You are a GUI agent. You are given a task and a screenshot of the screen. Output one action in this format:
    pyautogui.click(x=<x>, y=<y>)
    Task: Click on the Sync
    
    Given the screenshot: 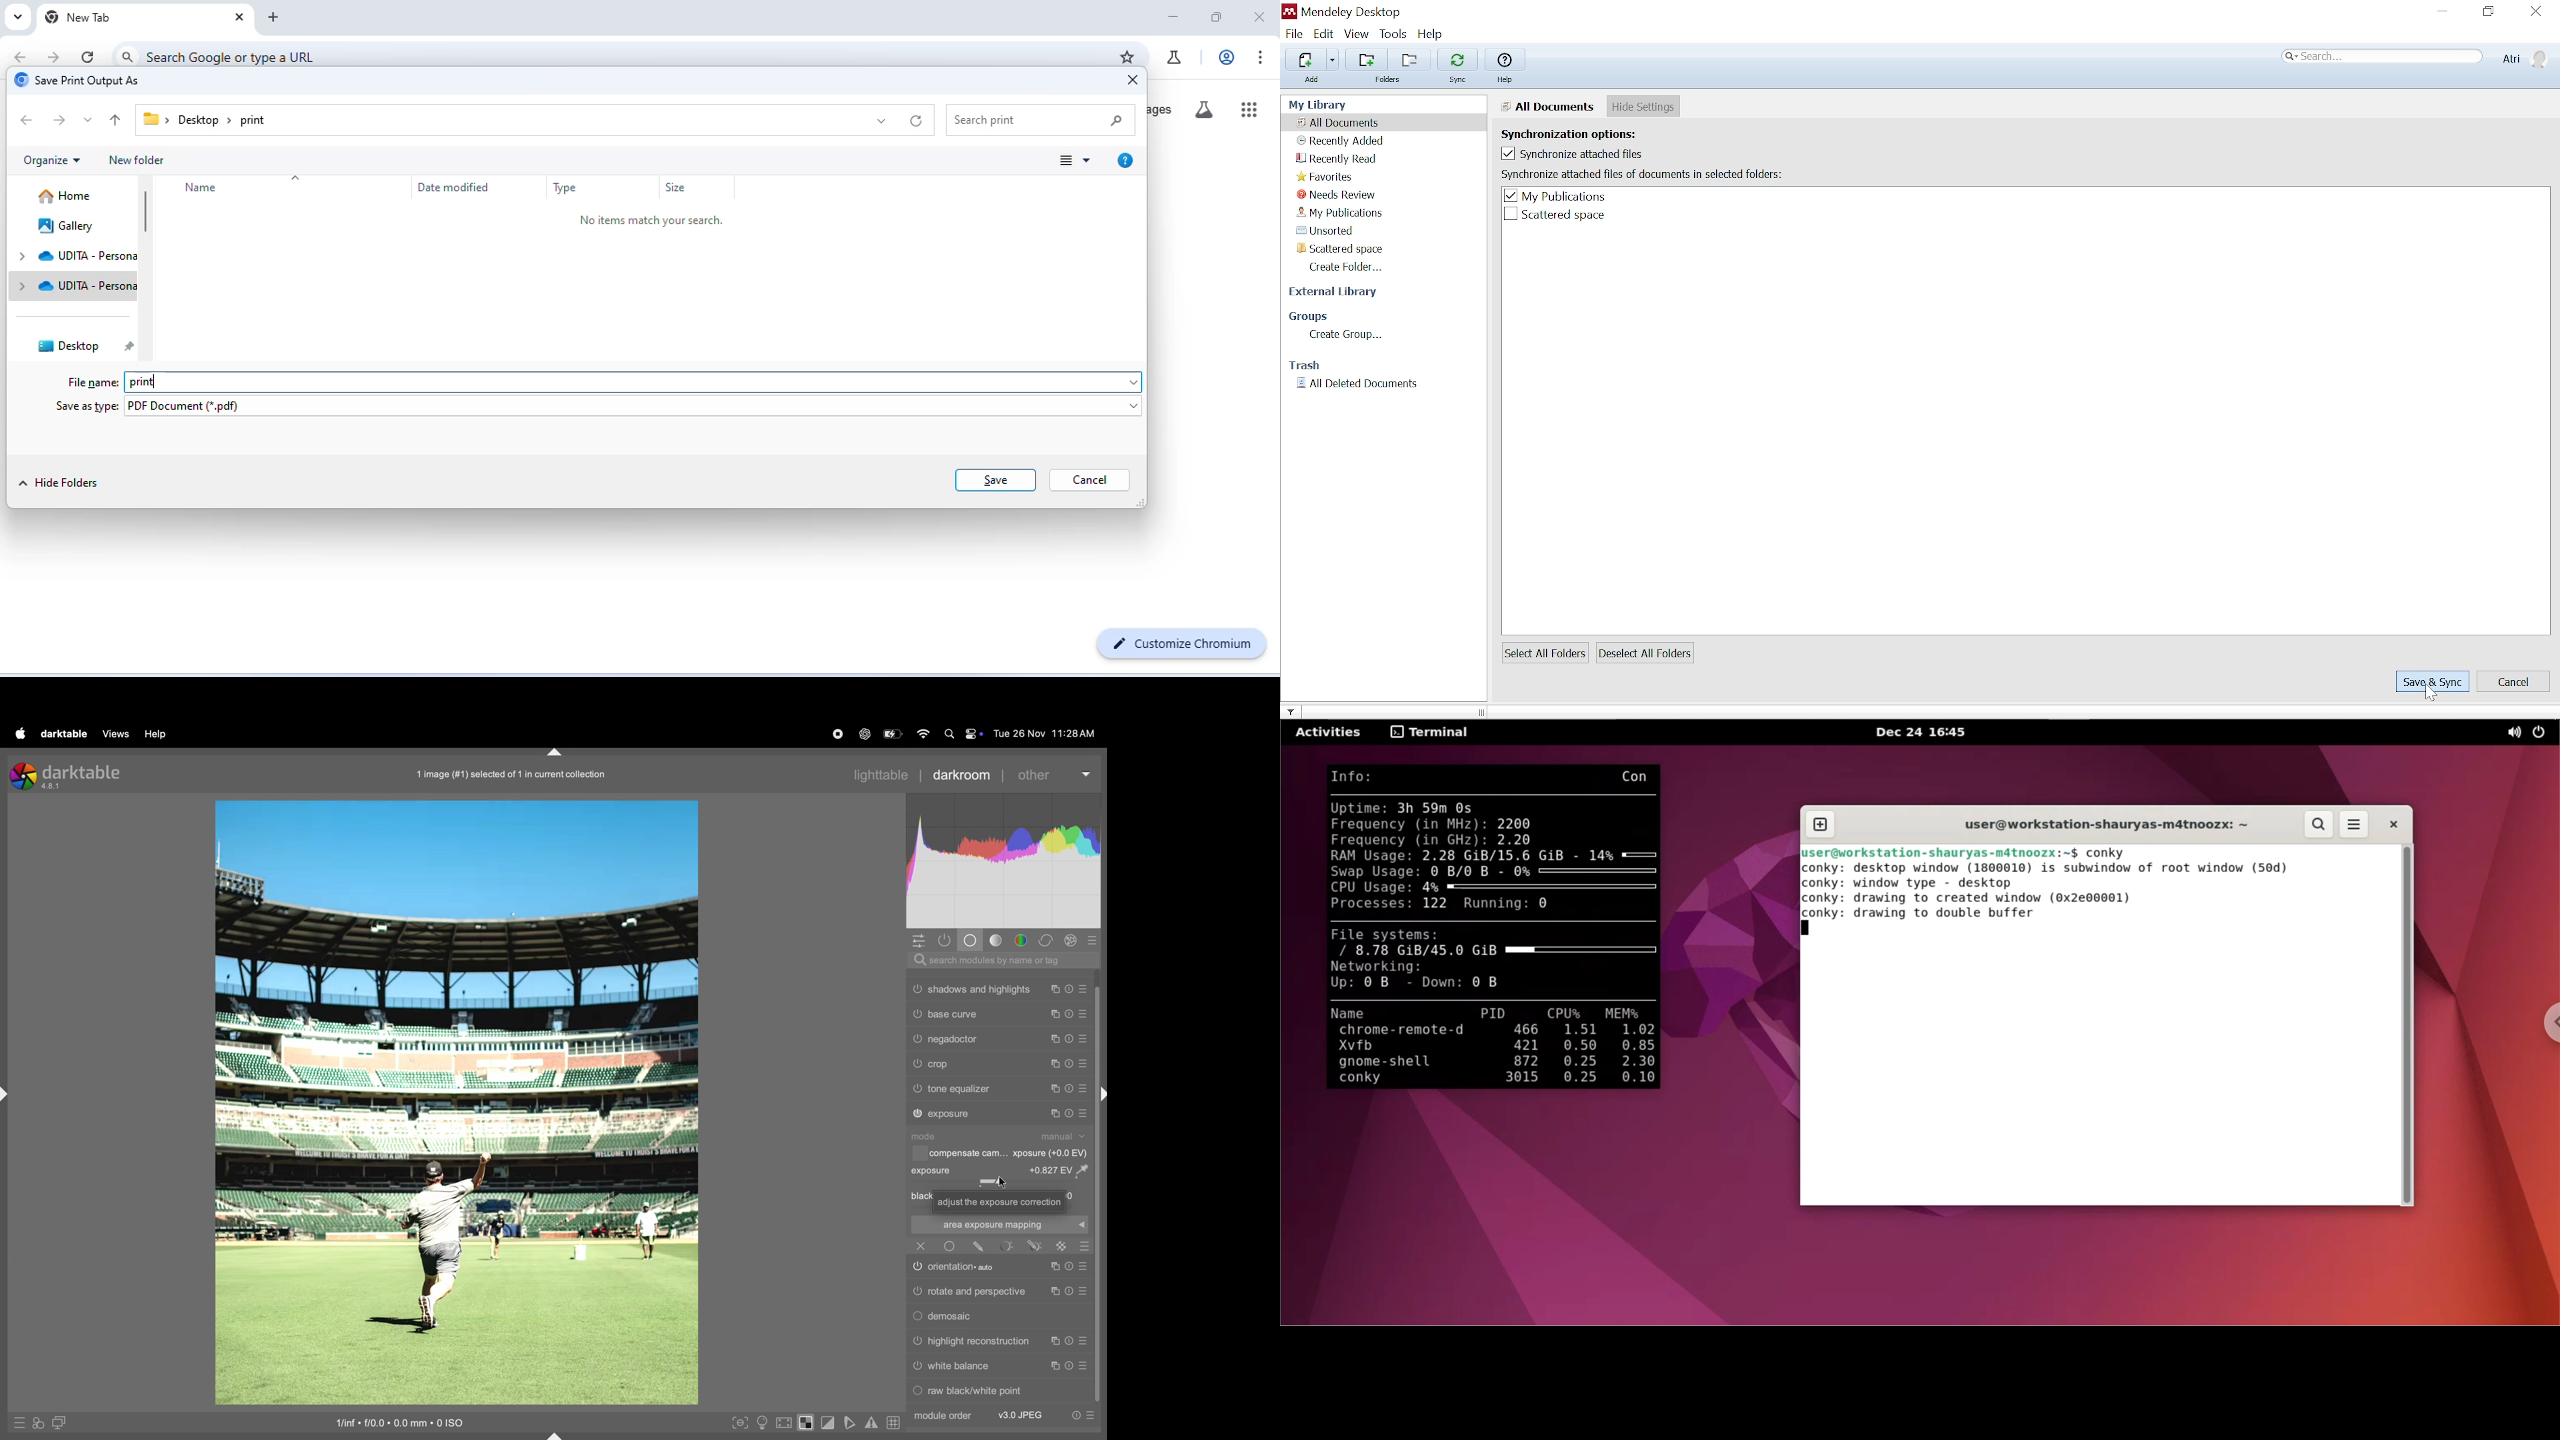 What is the action you would take?
    pyautogui.click(x=1457, y=58)
    